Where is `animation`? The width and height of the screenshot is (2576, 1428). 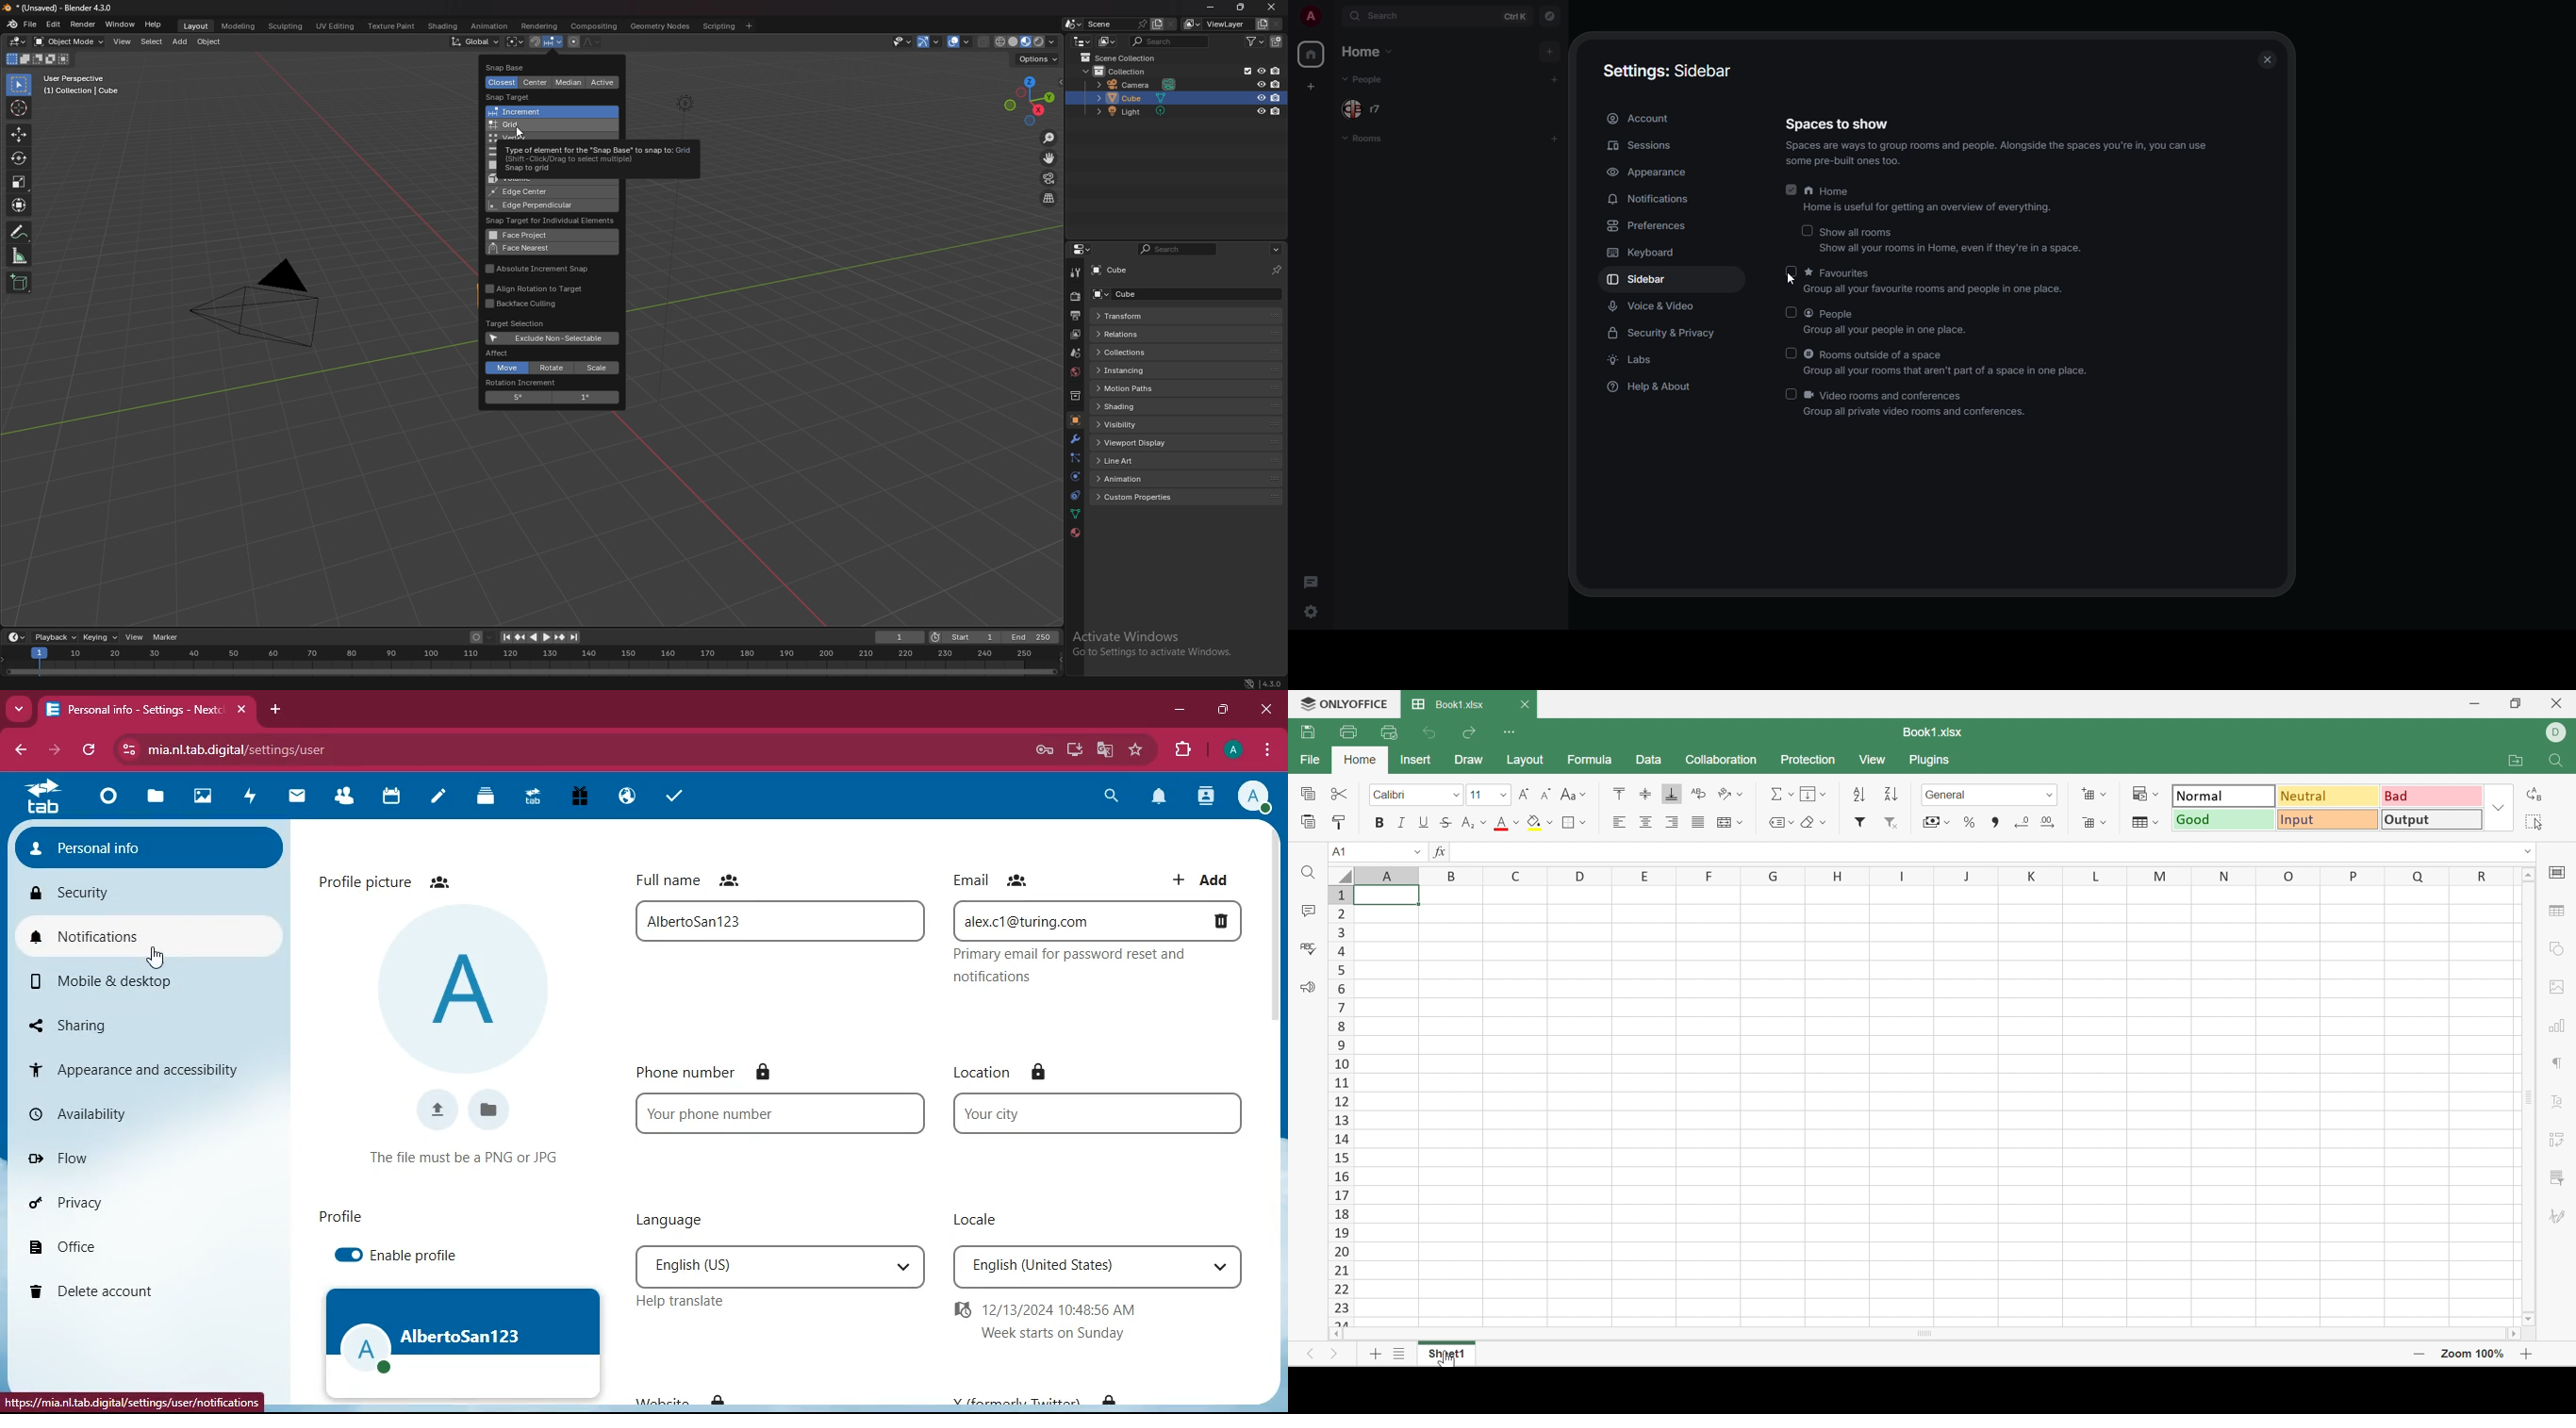
animation is located at coordinates (1139, 479).